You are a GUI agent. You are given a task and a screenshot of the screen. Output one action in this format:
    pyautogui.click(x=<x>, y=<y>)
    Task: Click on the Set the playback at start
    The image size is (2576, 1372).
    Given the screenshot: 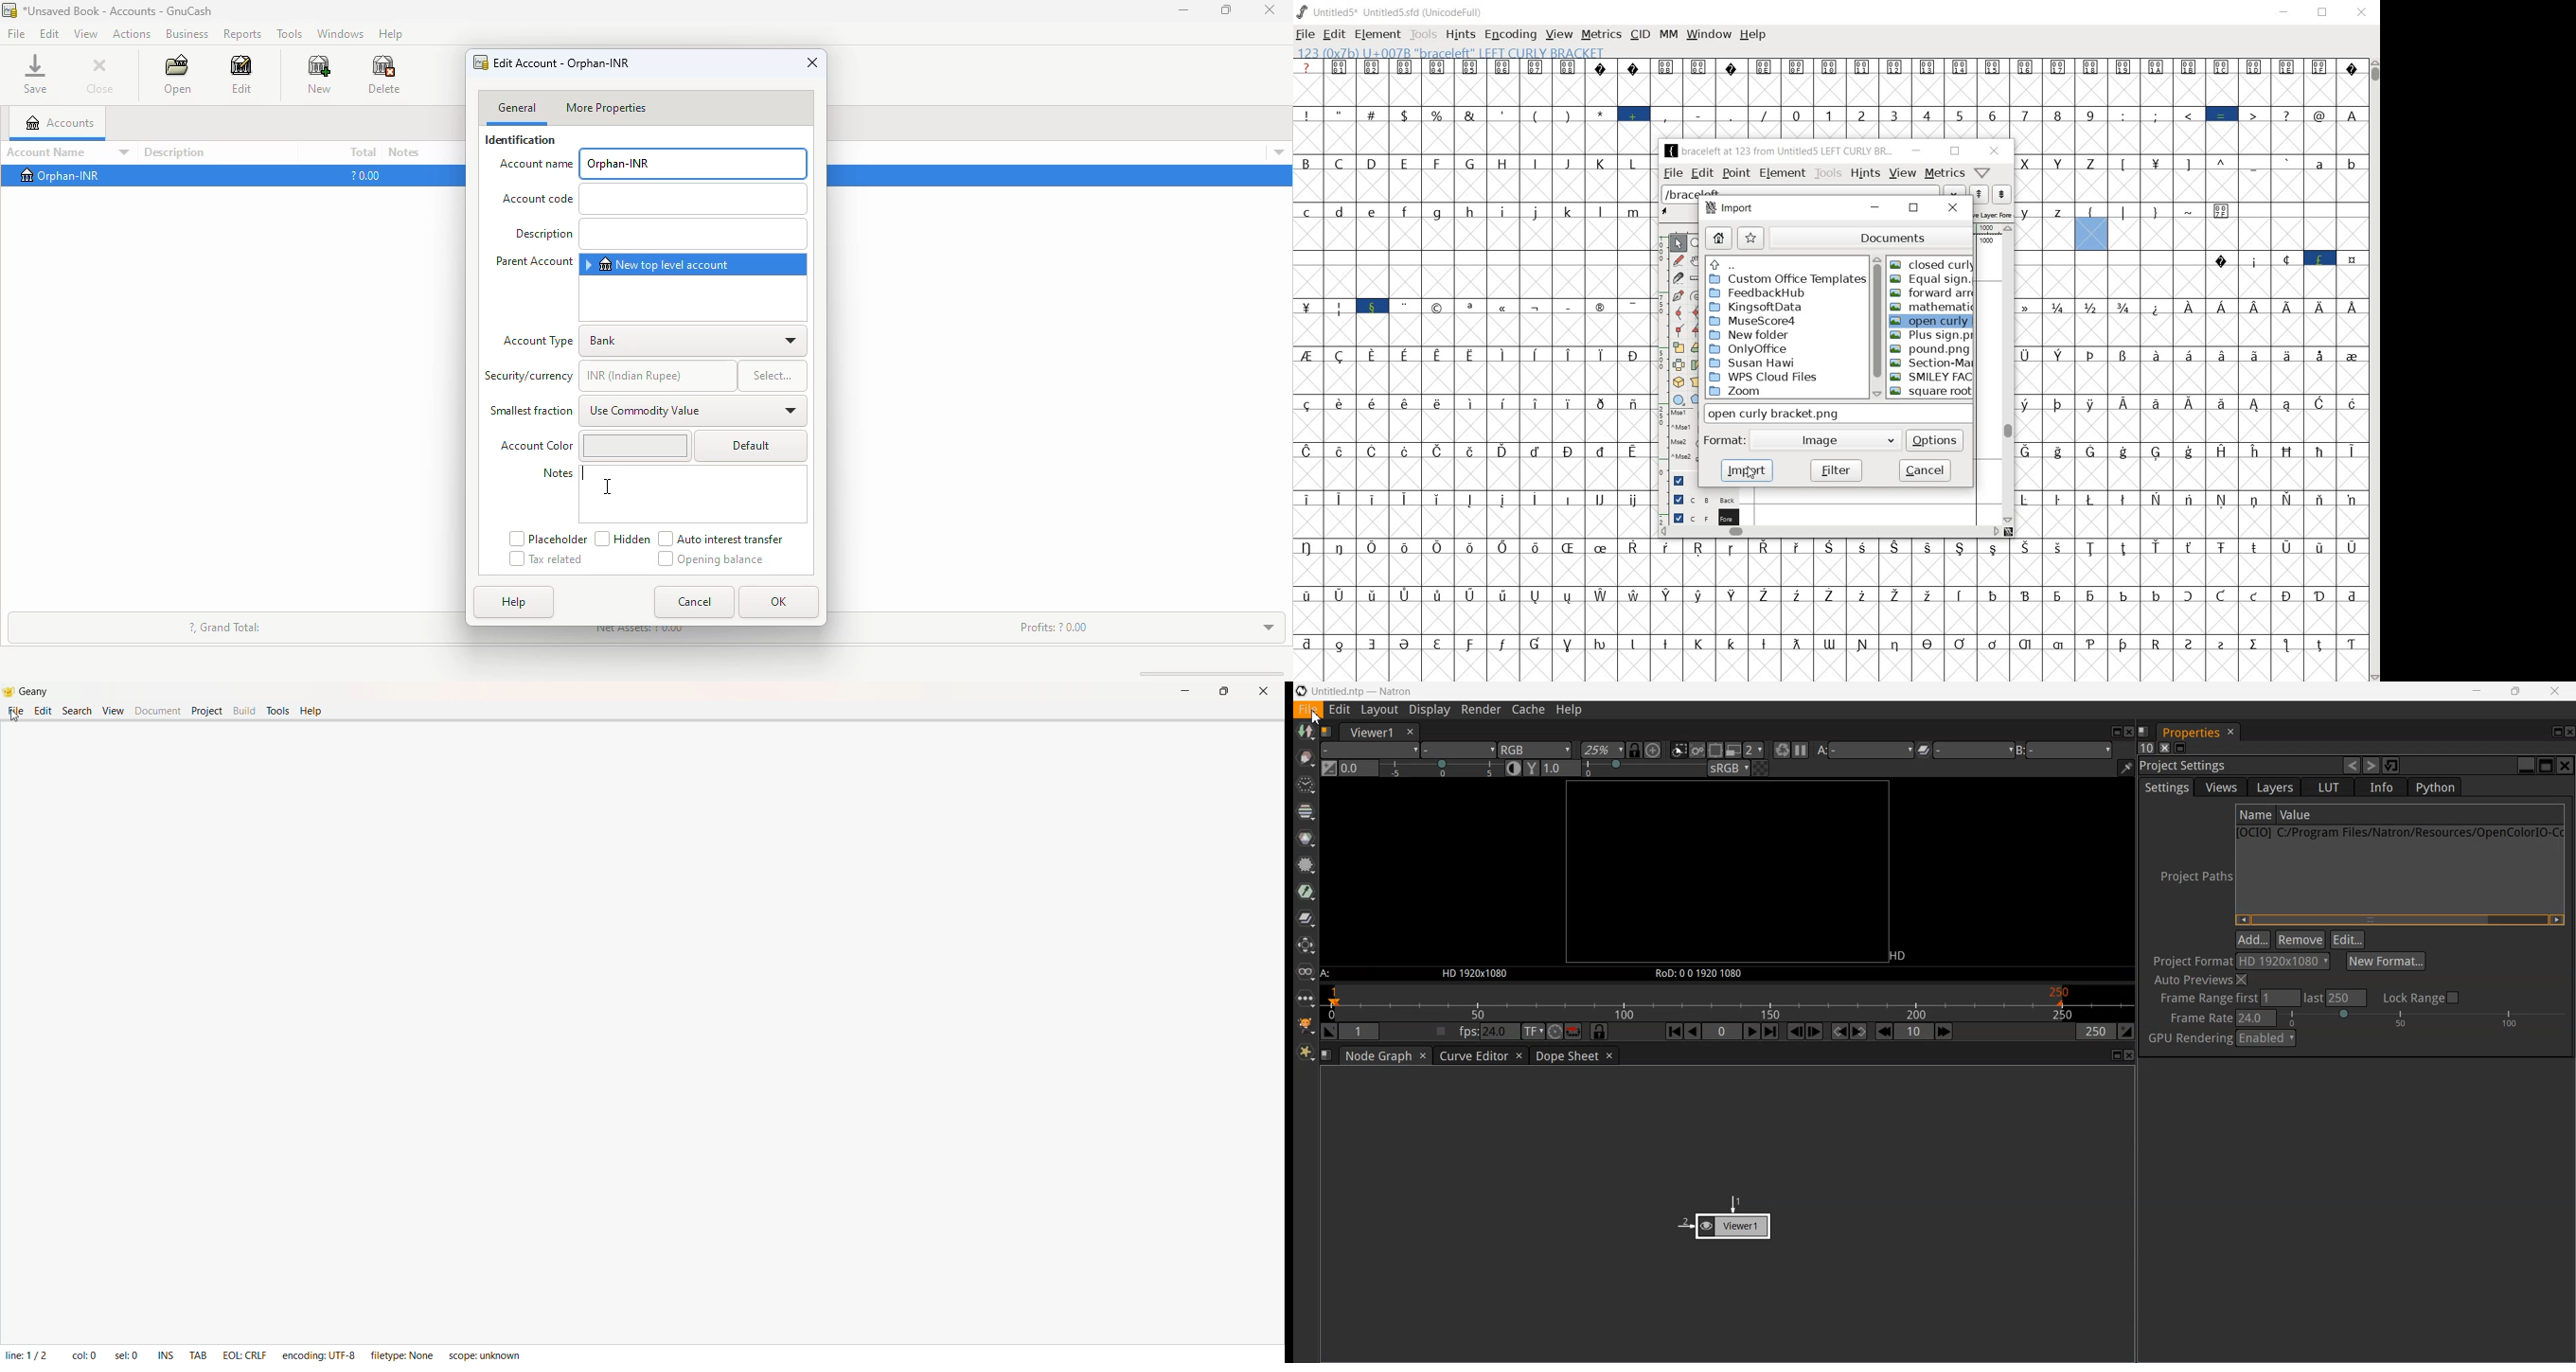 What is the action you would take?
    pyautogui.click(x=1329, y=1031)
    